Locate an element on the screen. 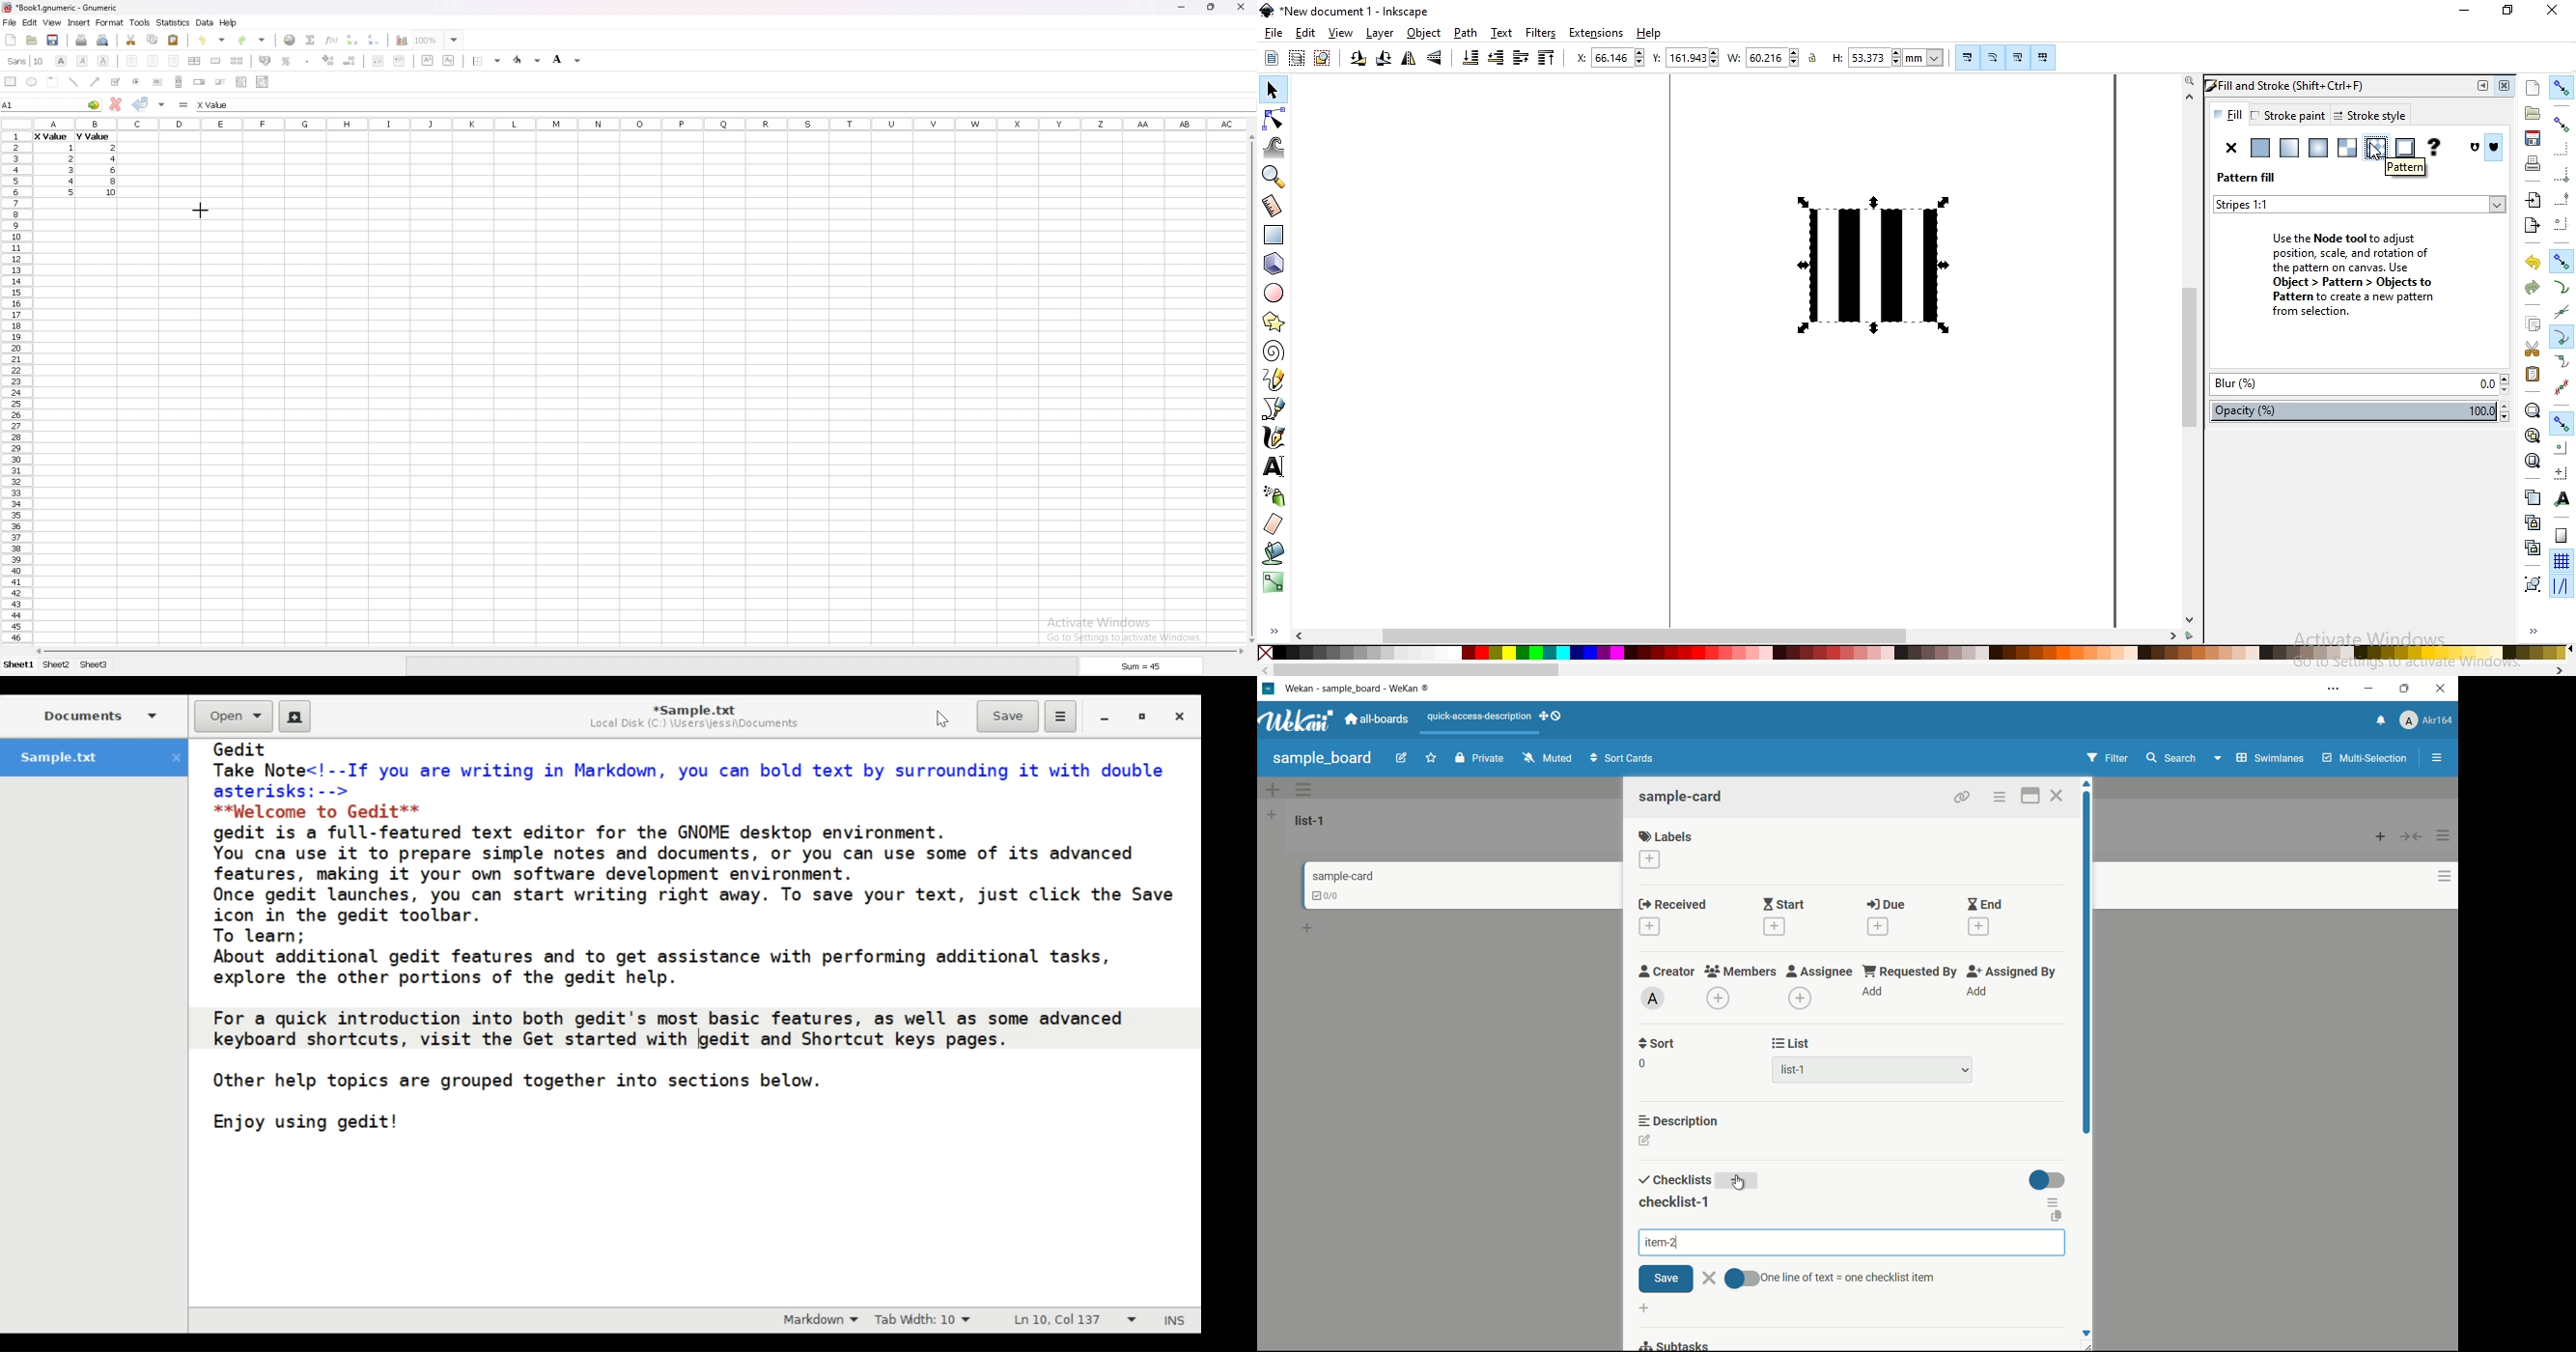 This screenshot has height=1372, width=2576. foreground is located at coordinates (529, 60).